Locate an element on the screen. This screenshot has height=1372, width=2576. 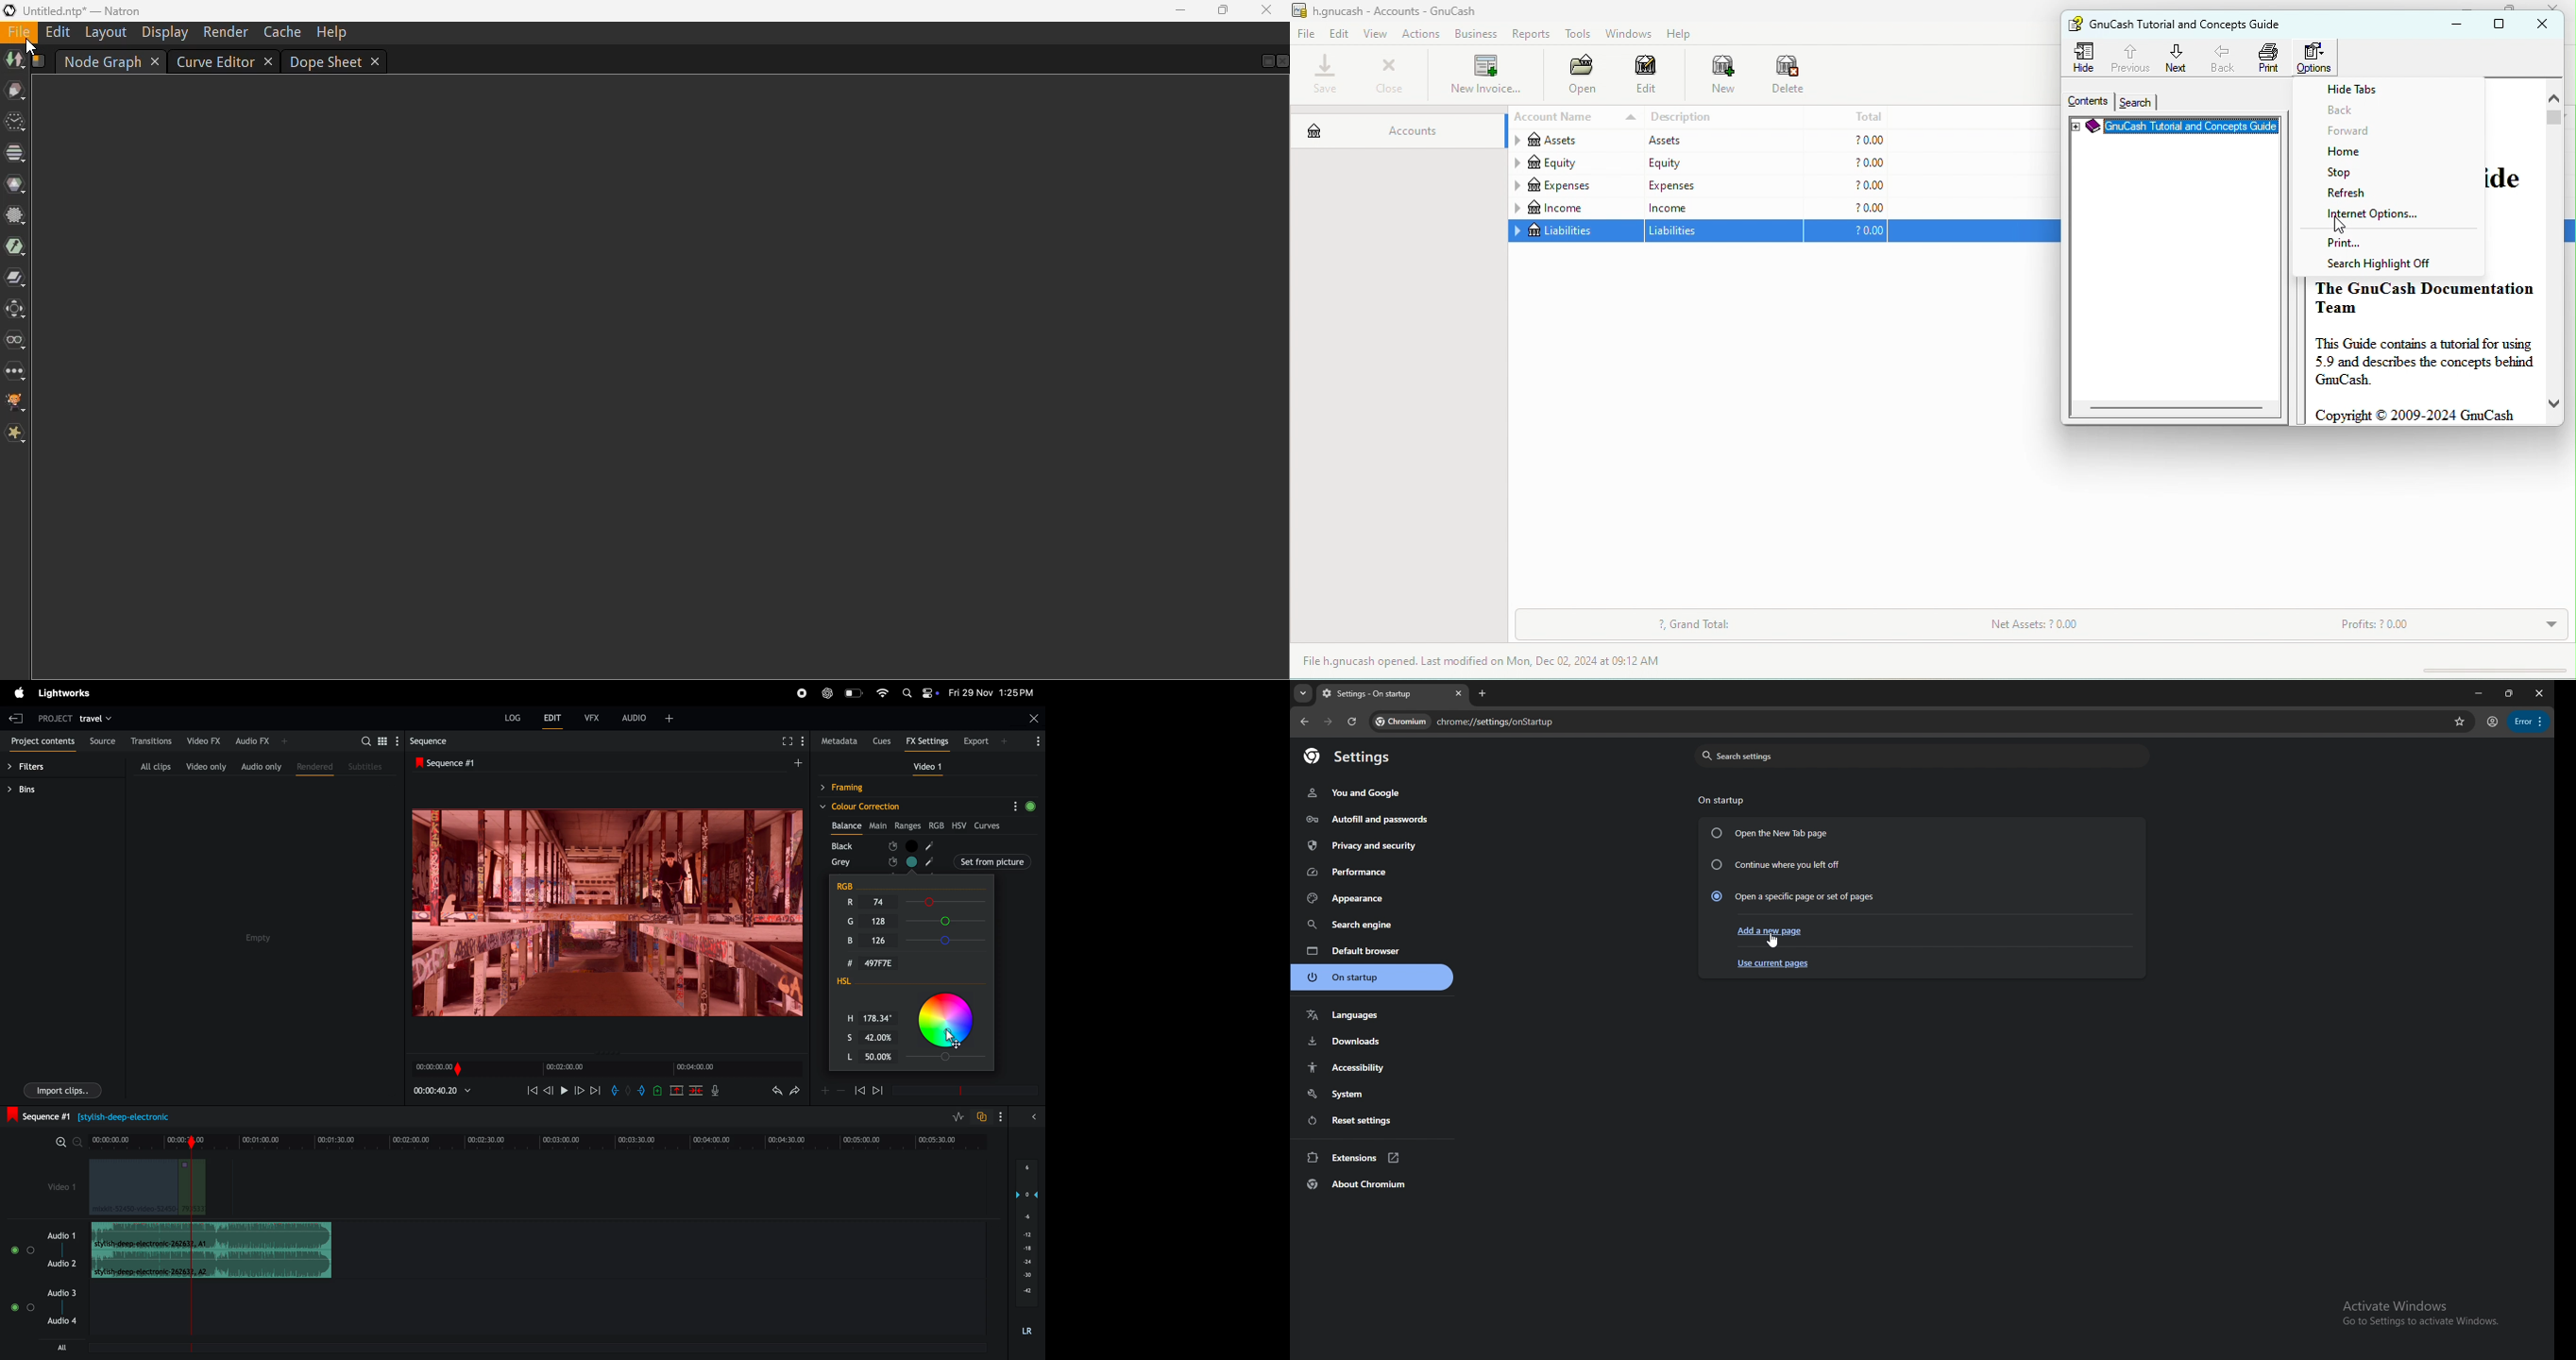
expeness is located at coordinates (1720, 185).